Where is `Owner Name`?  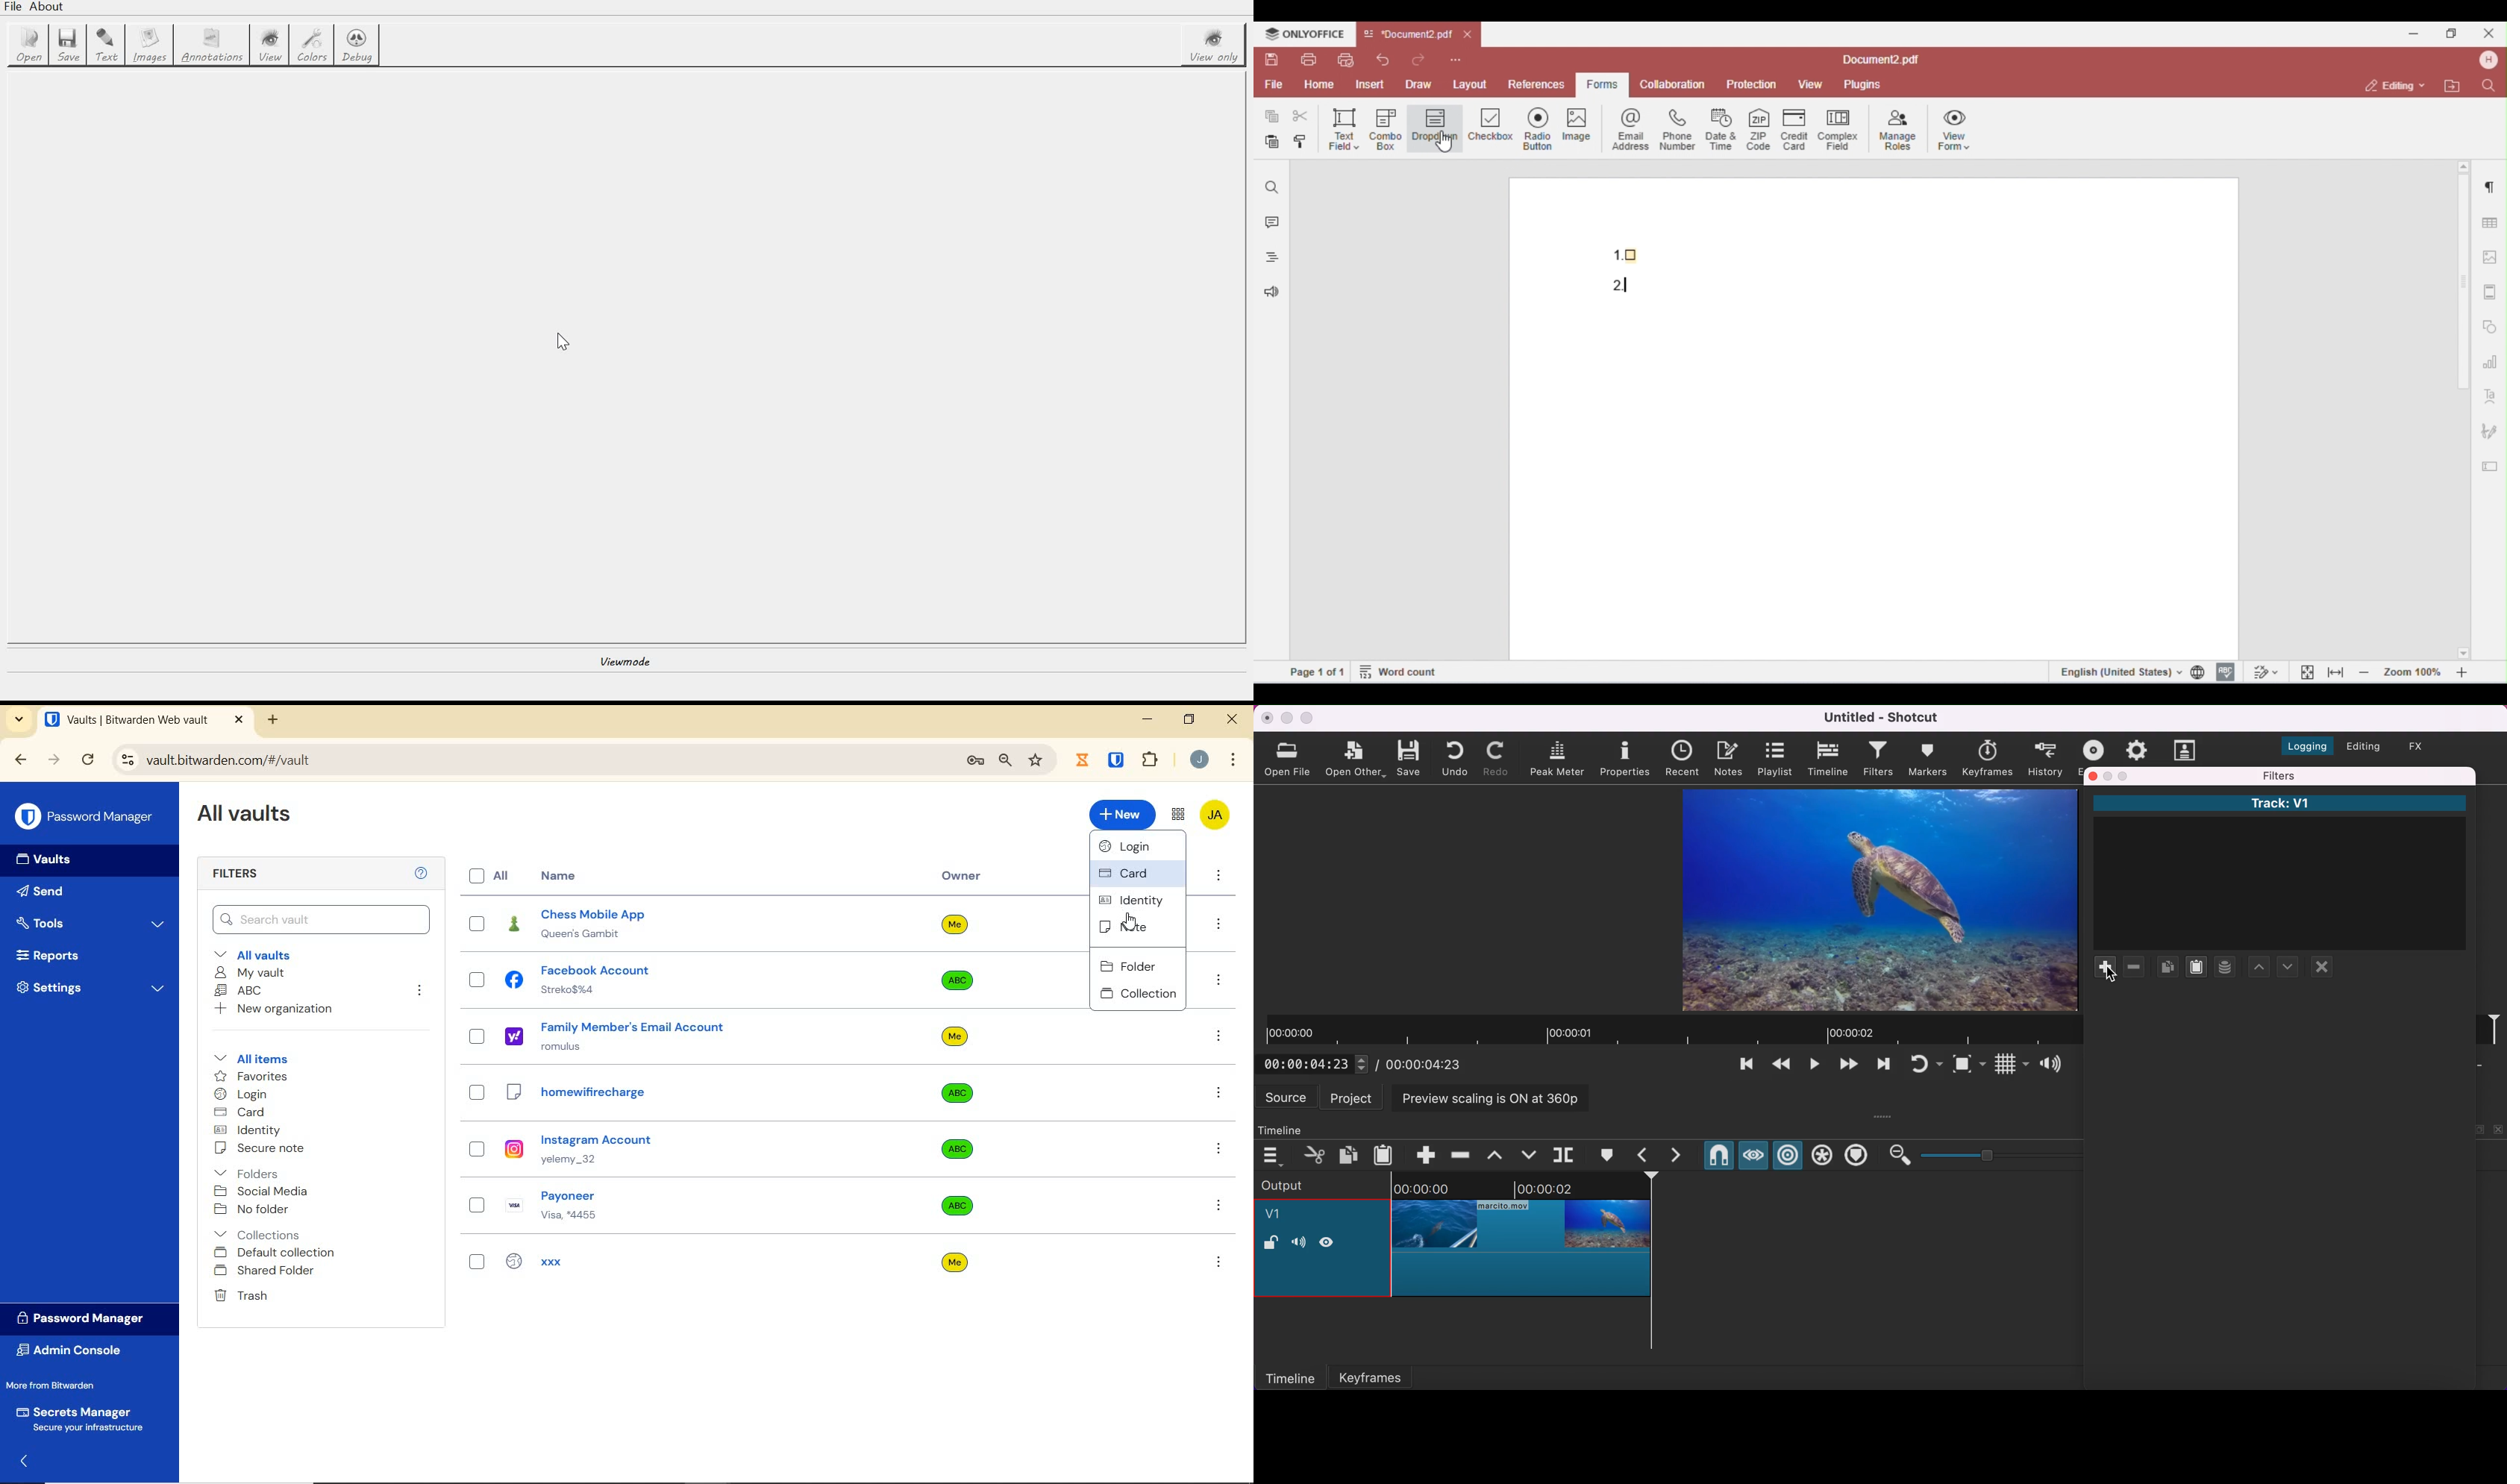
Owner Name is located at coordinates (955, 1094).